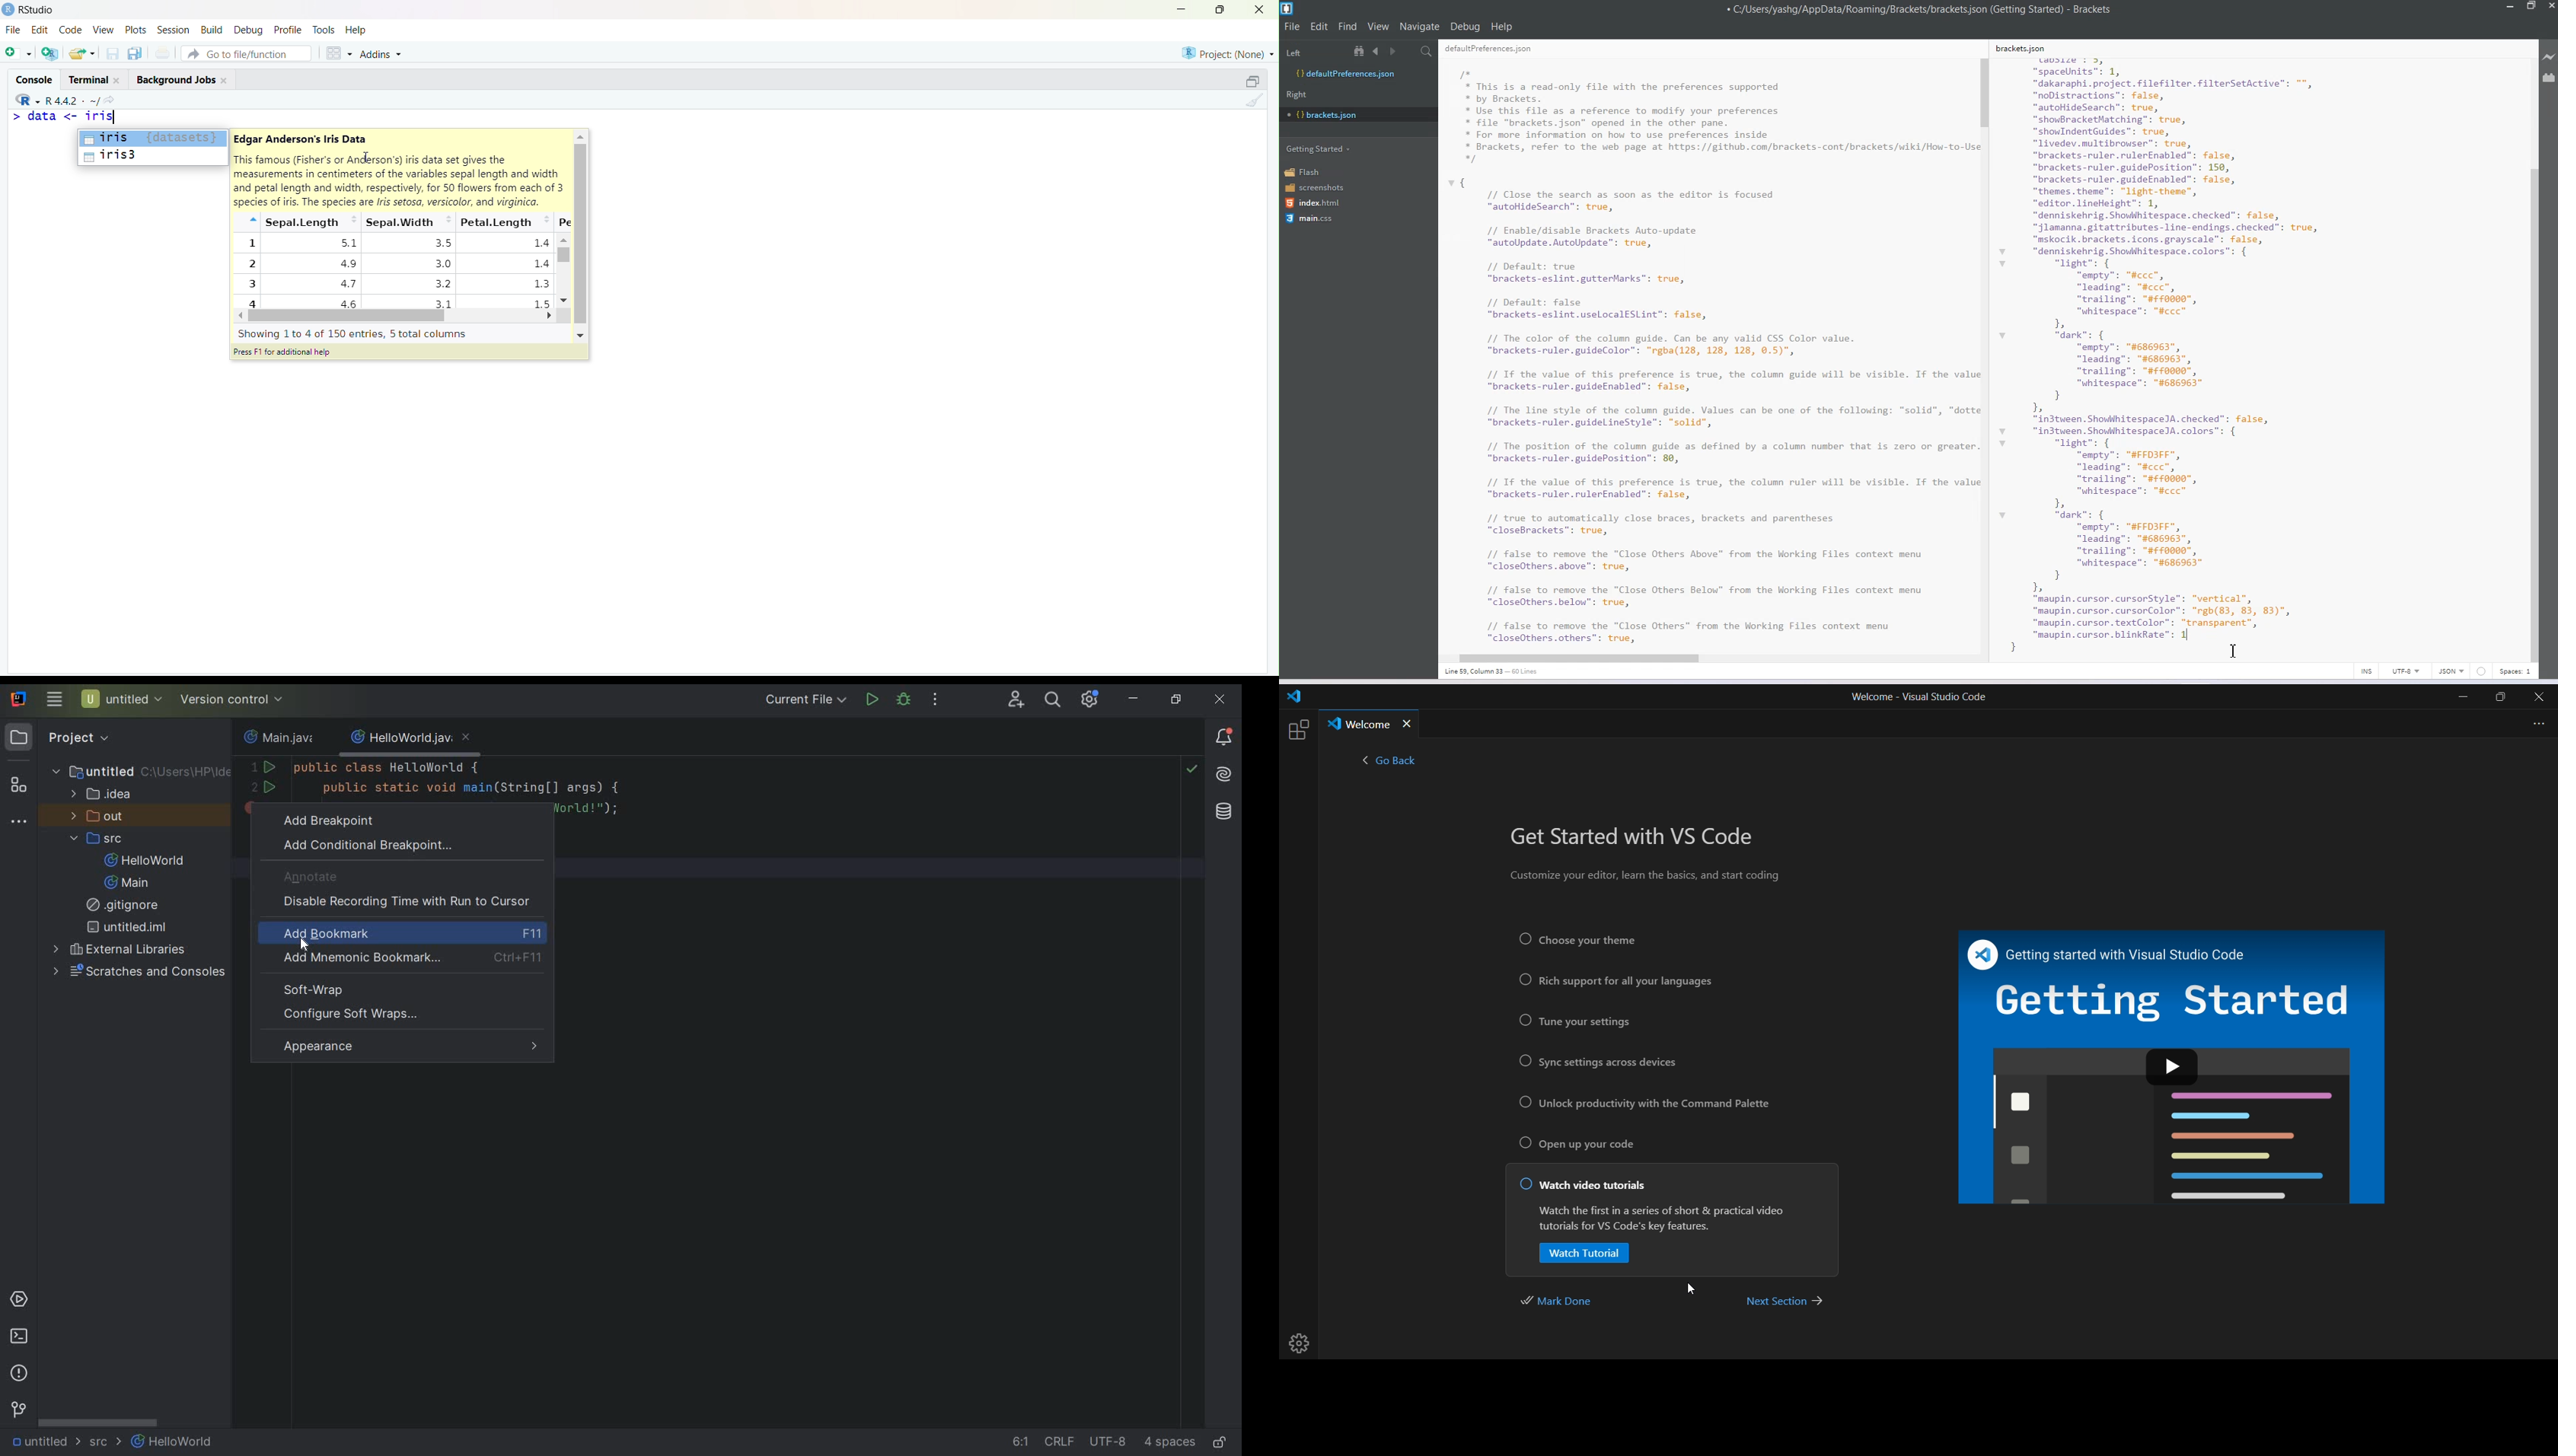  I want to click on Edit, so click(40, 28).